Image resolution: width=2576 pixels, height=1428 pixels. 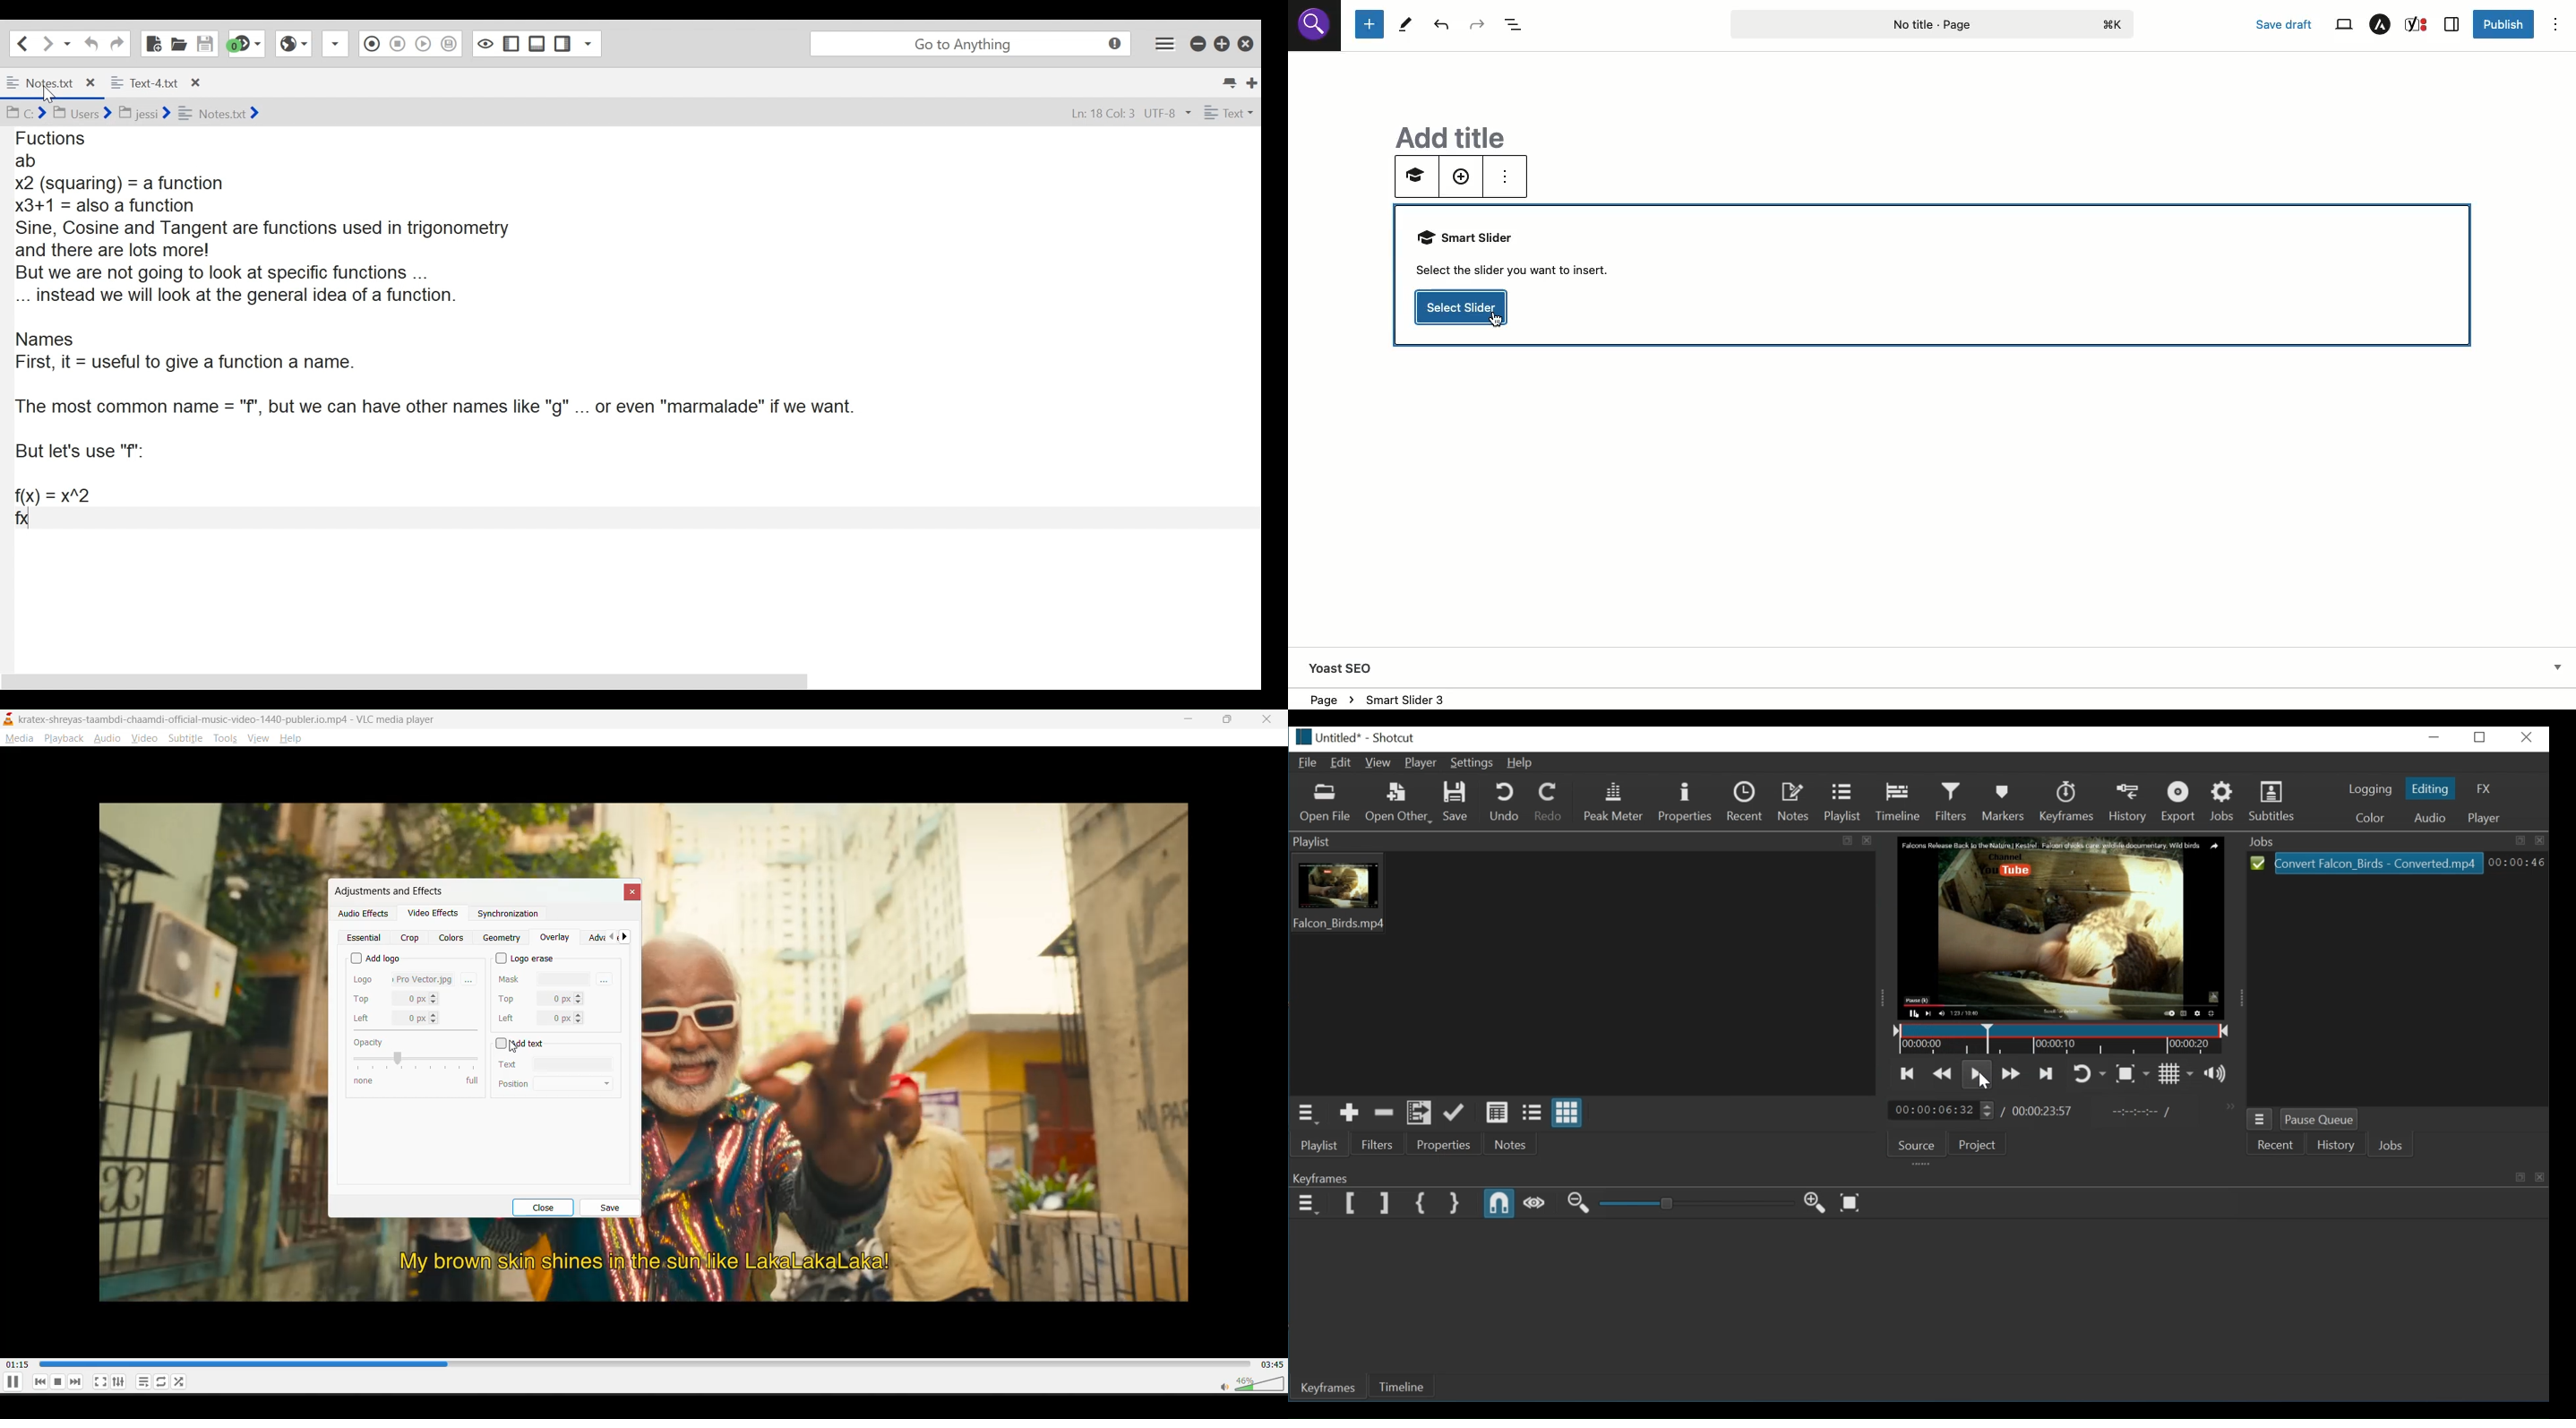 I want to click on Open Other, so click(x=1400, y=803).